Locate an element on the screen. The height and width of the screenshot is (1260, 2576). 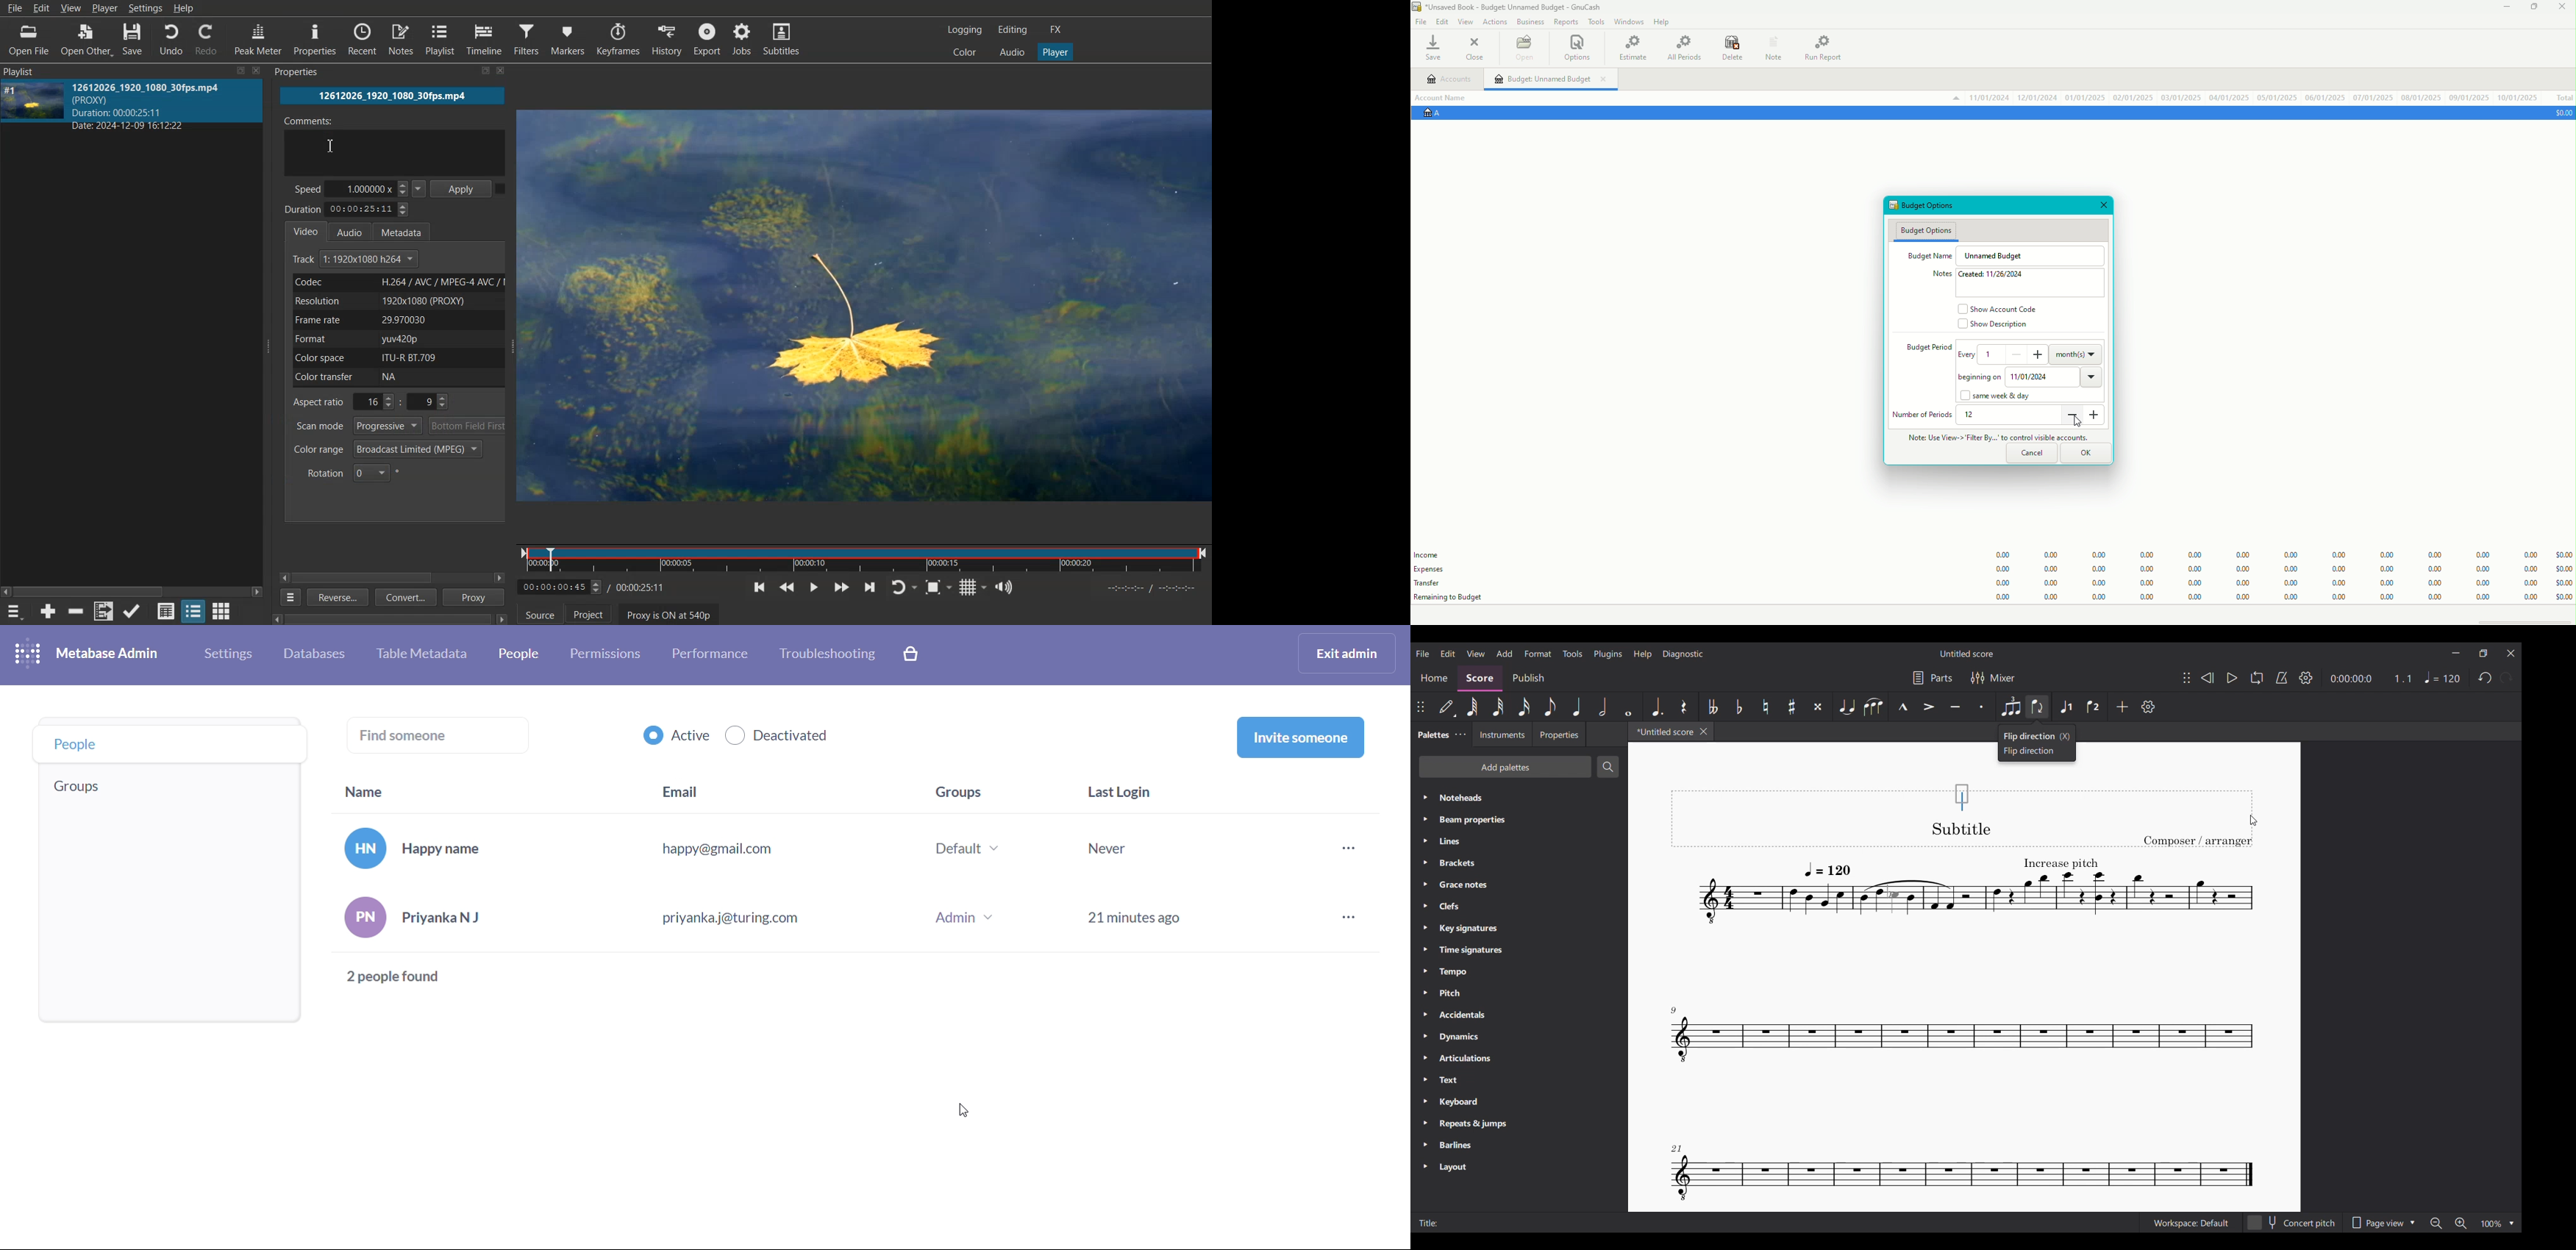
Loop playback is located at coordinates (2257, 678).